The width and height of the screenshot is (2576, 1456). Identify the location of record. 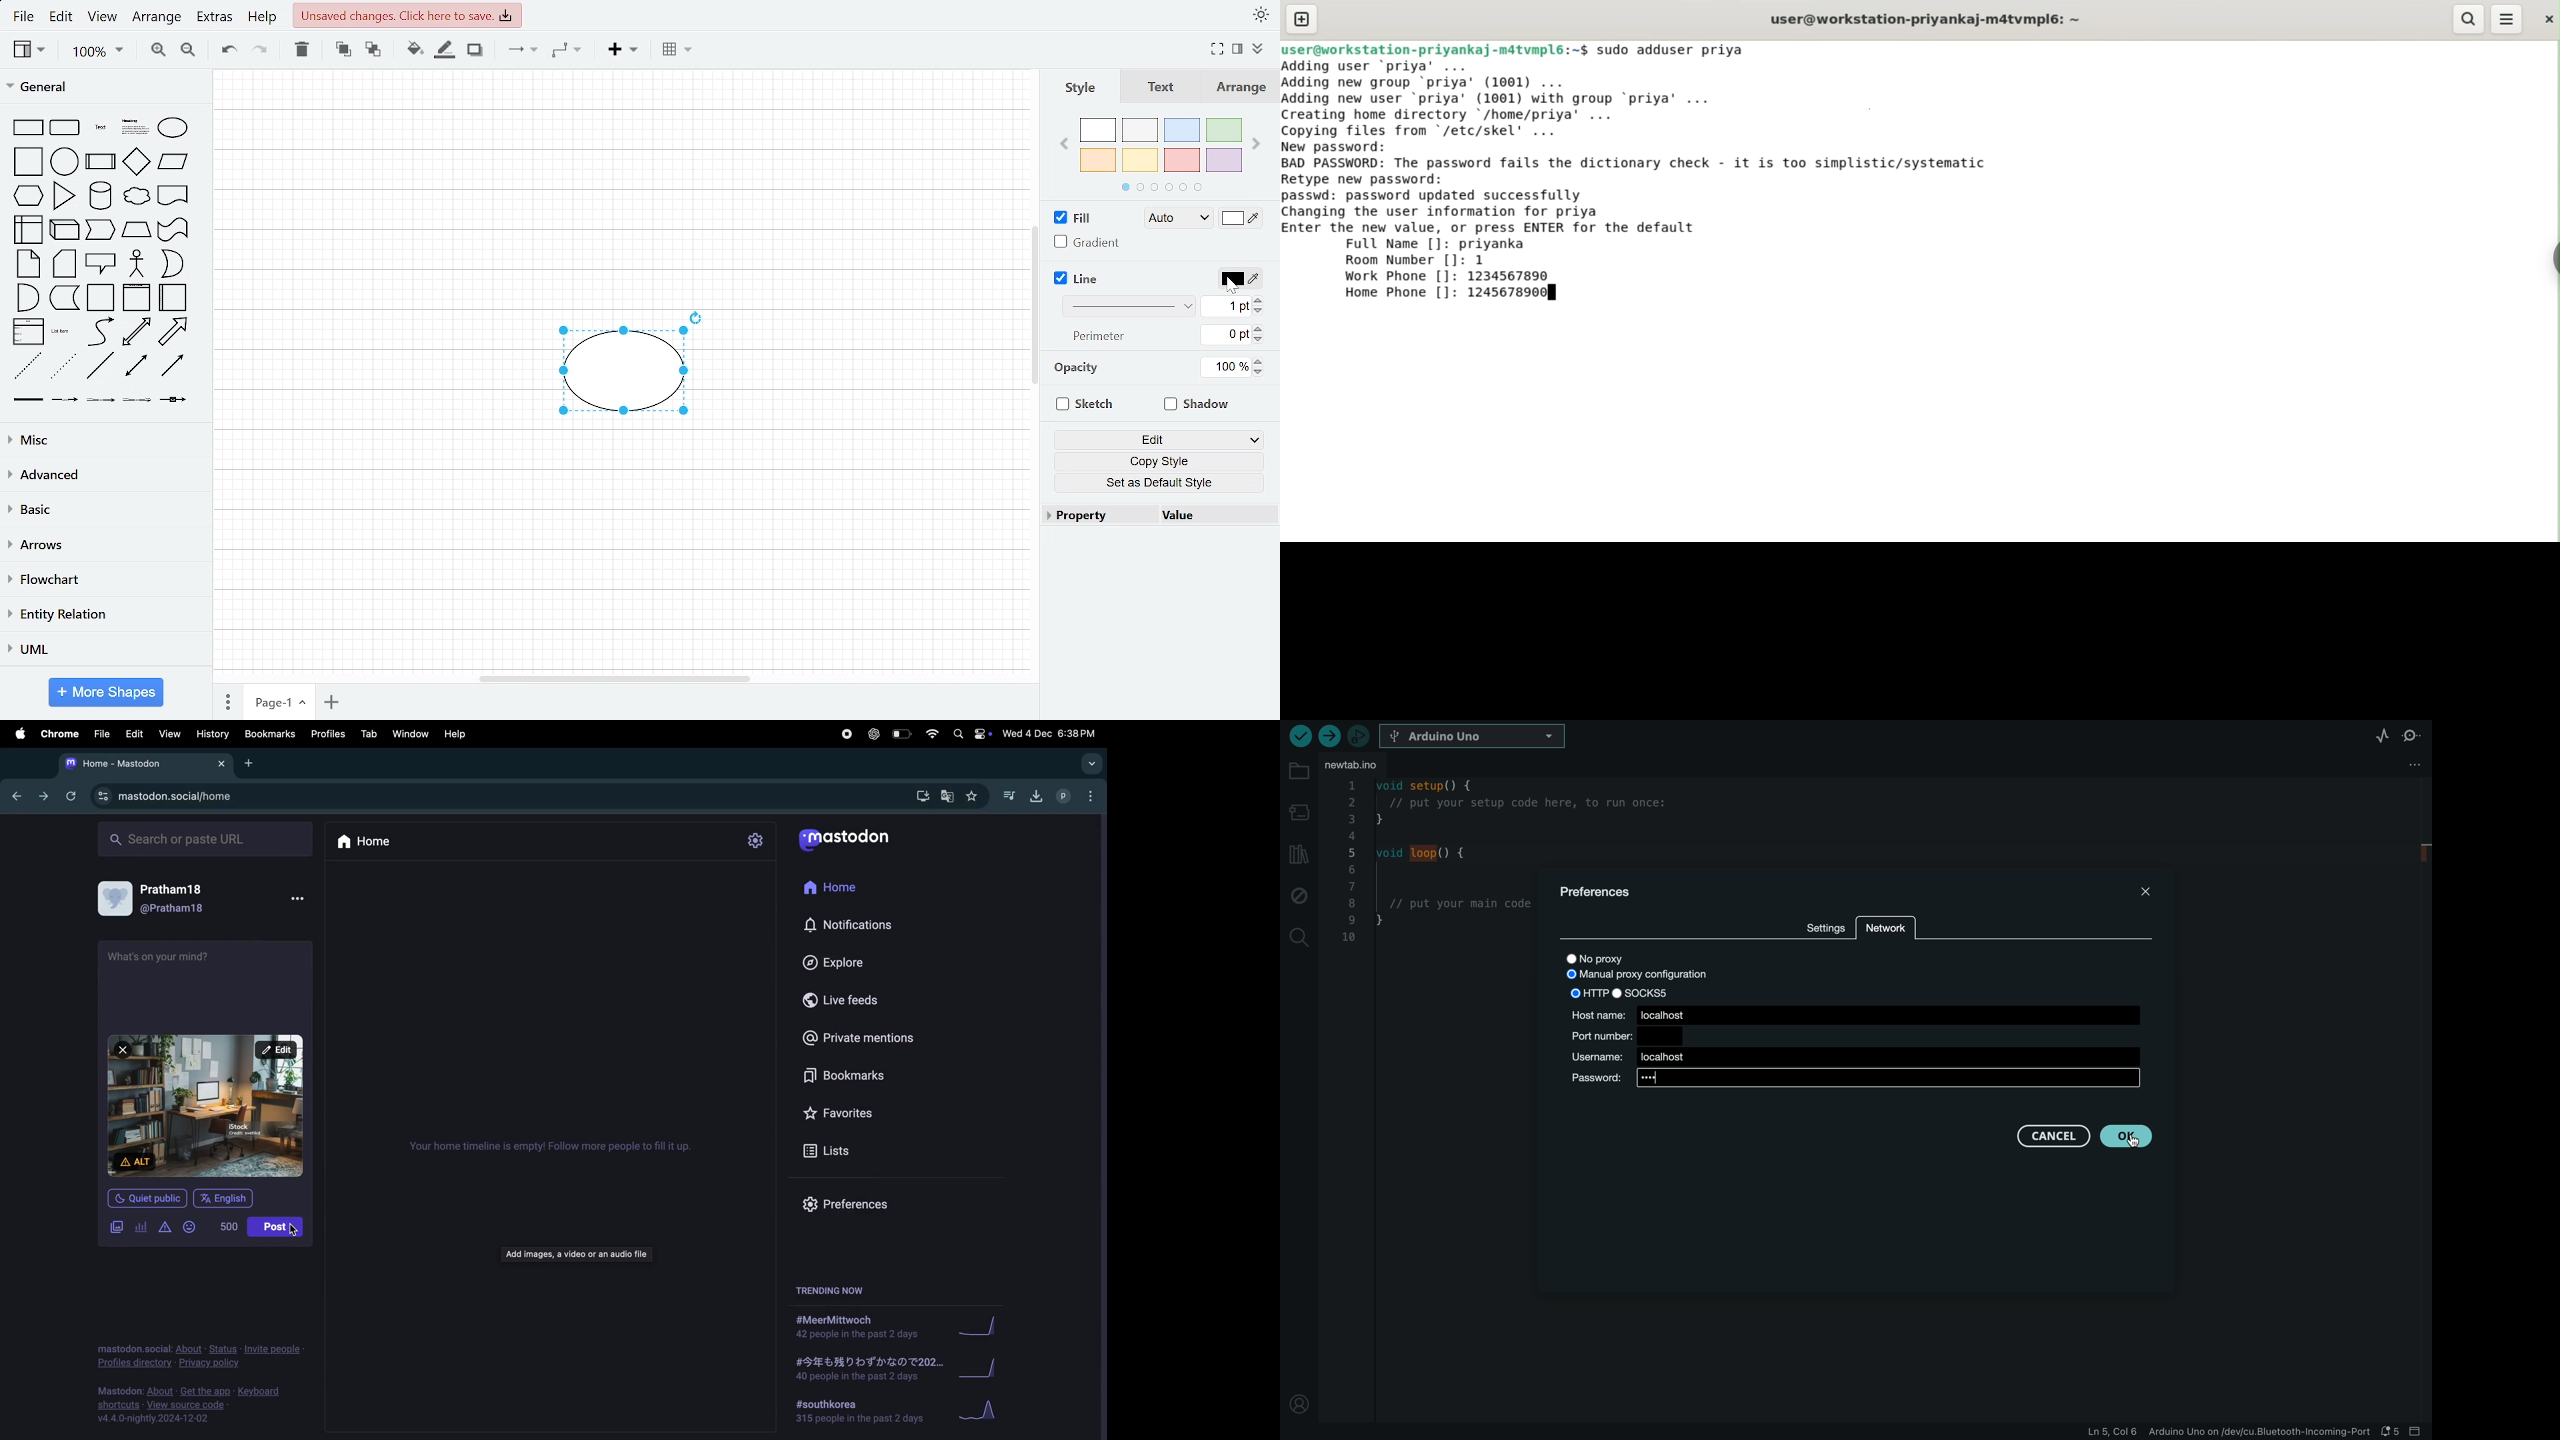
(846, 734).